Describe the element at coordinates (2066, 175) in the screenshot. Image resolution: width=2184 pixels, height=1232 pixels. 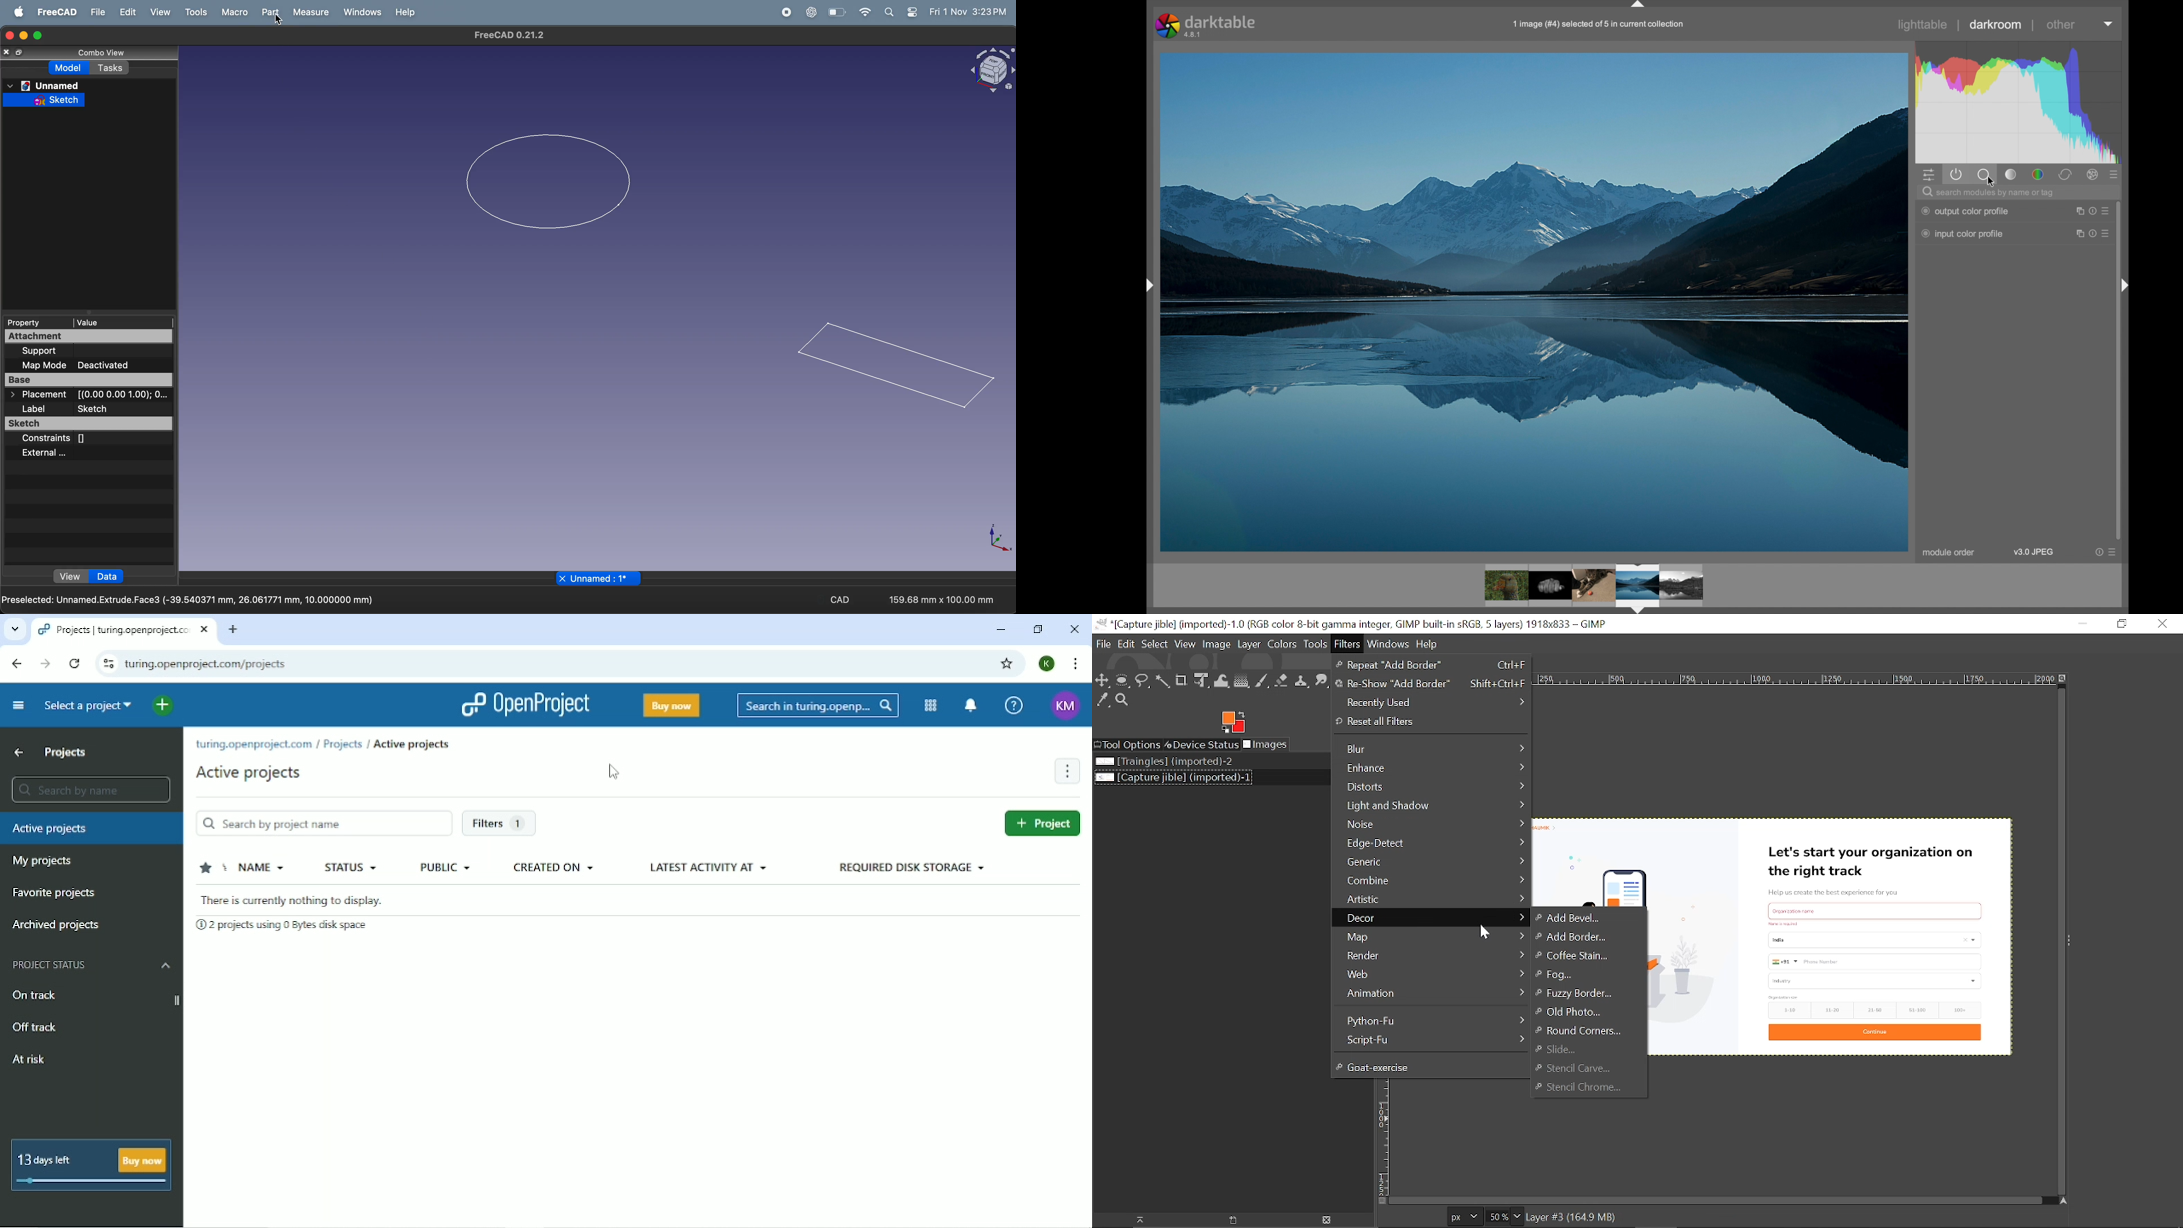
I see `correct` at that location.